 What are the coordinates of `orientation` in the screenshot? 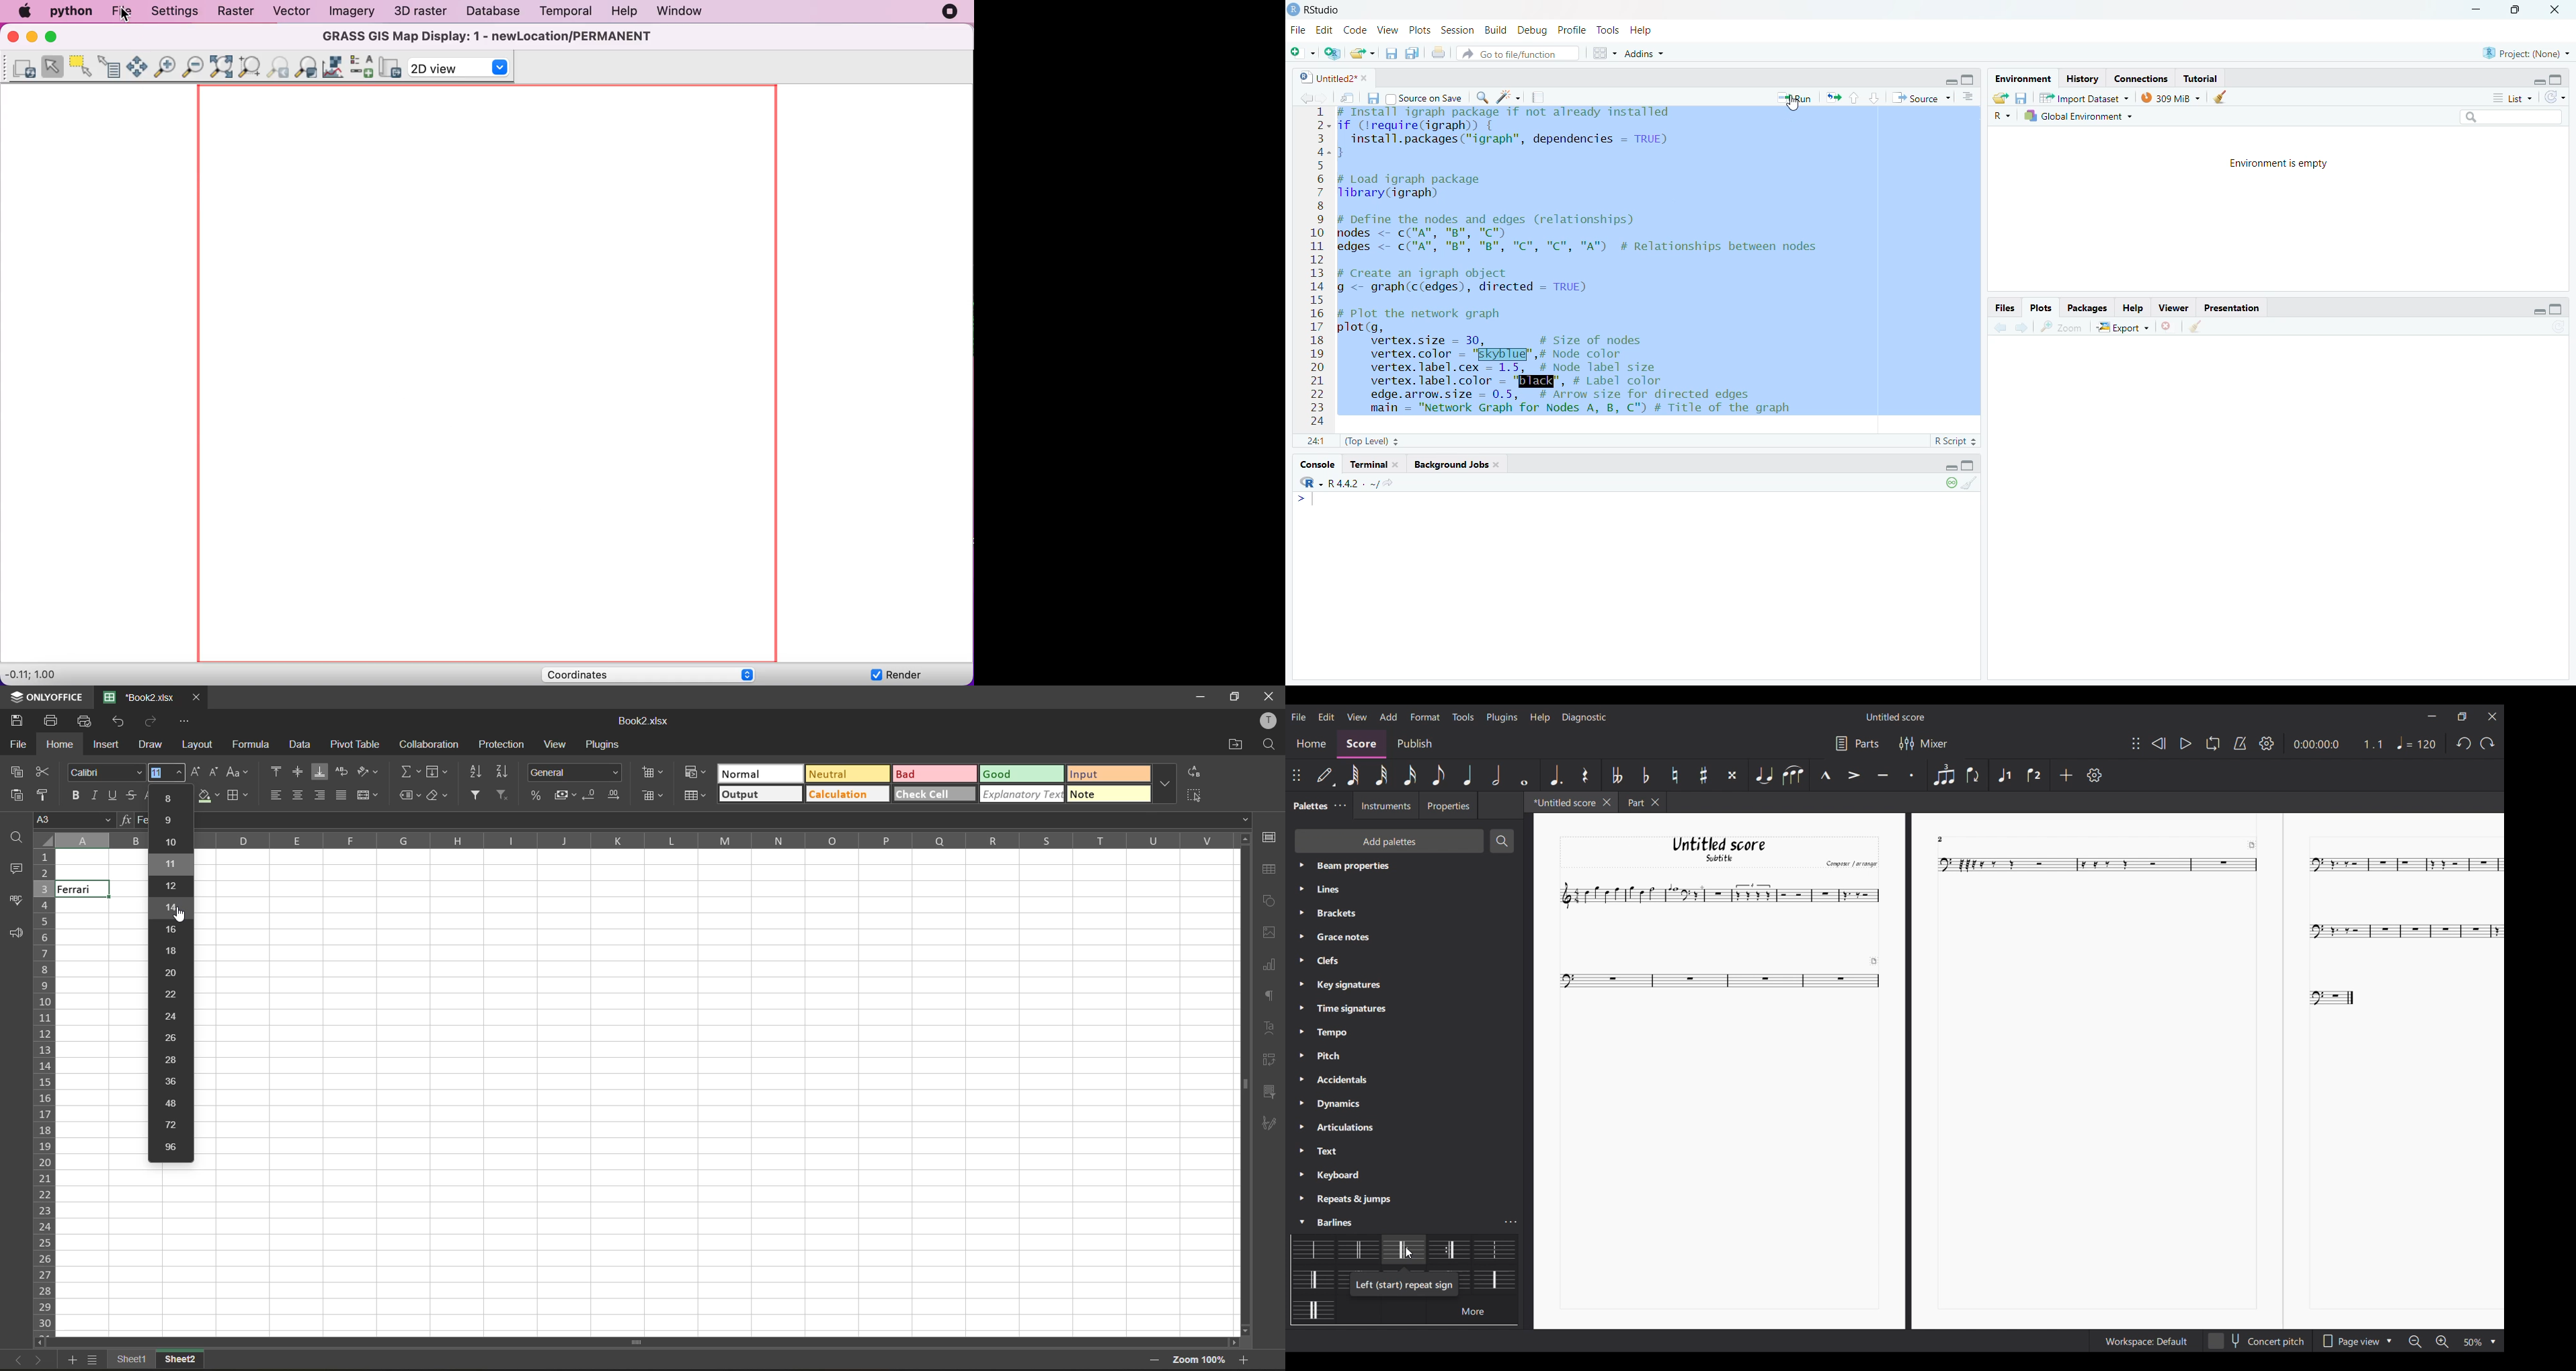 It's located at (367, 771).